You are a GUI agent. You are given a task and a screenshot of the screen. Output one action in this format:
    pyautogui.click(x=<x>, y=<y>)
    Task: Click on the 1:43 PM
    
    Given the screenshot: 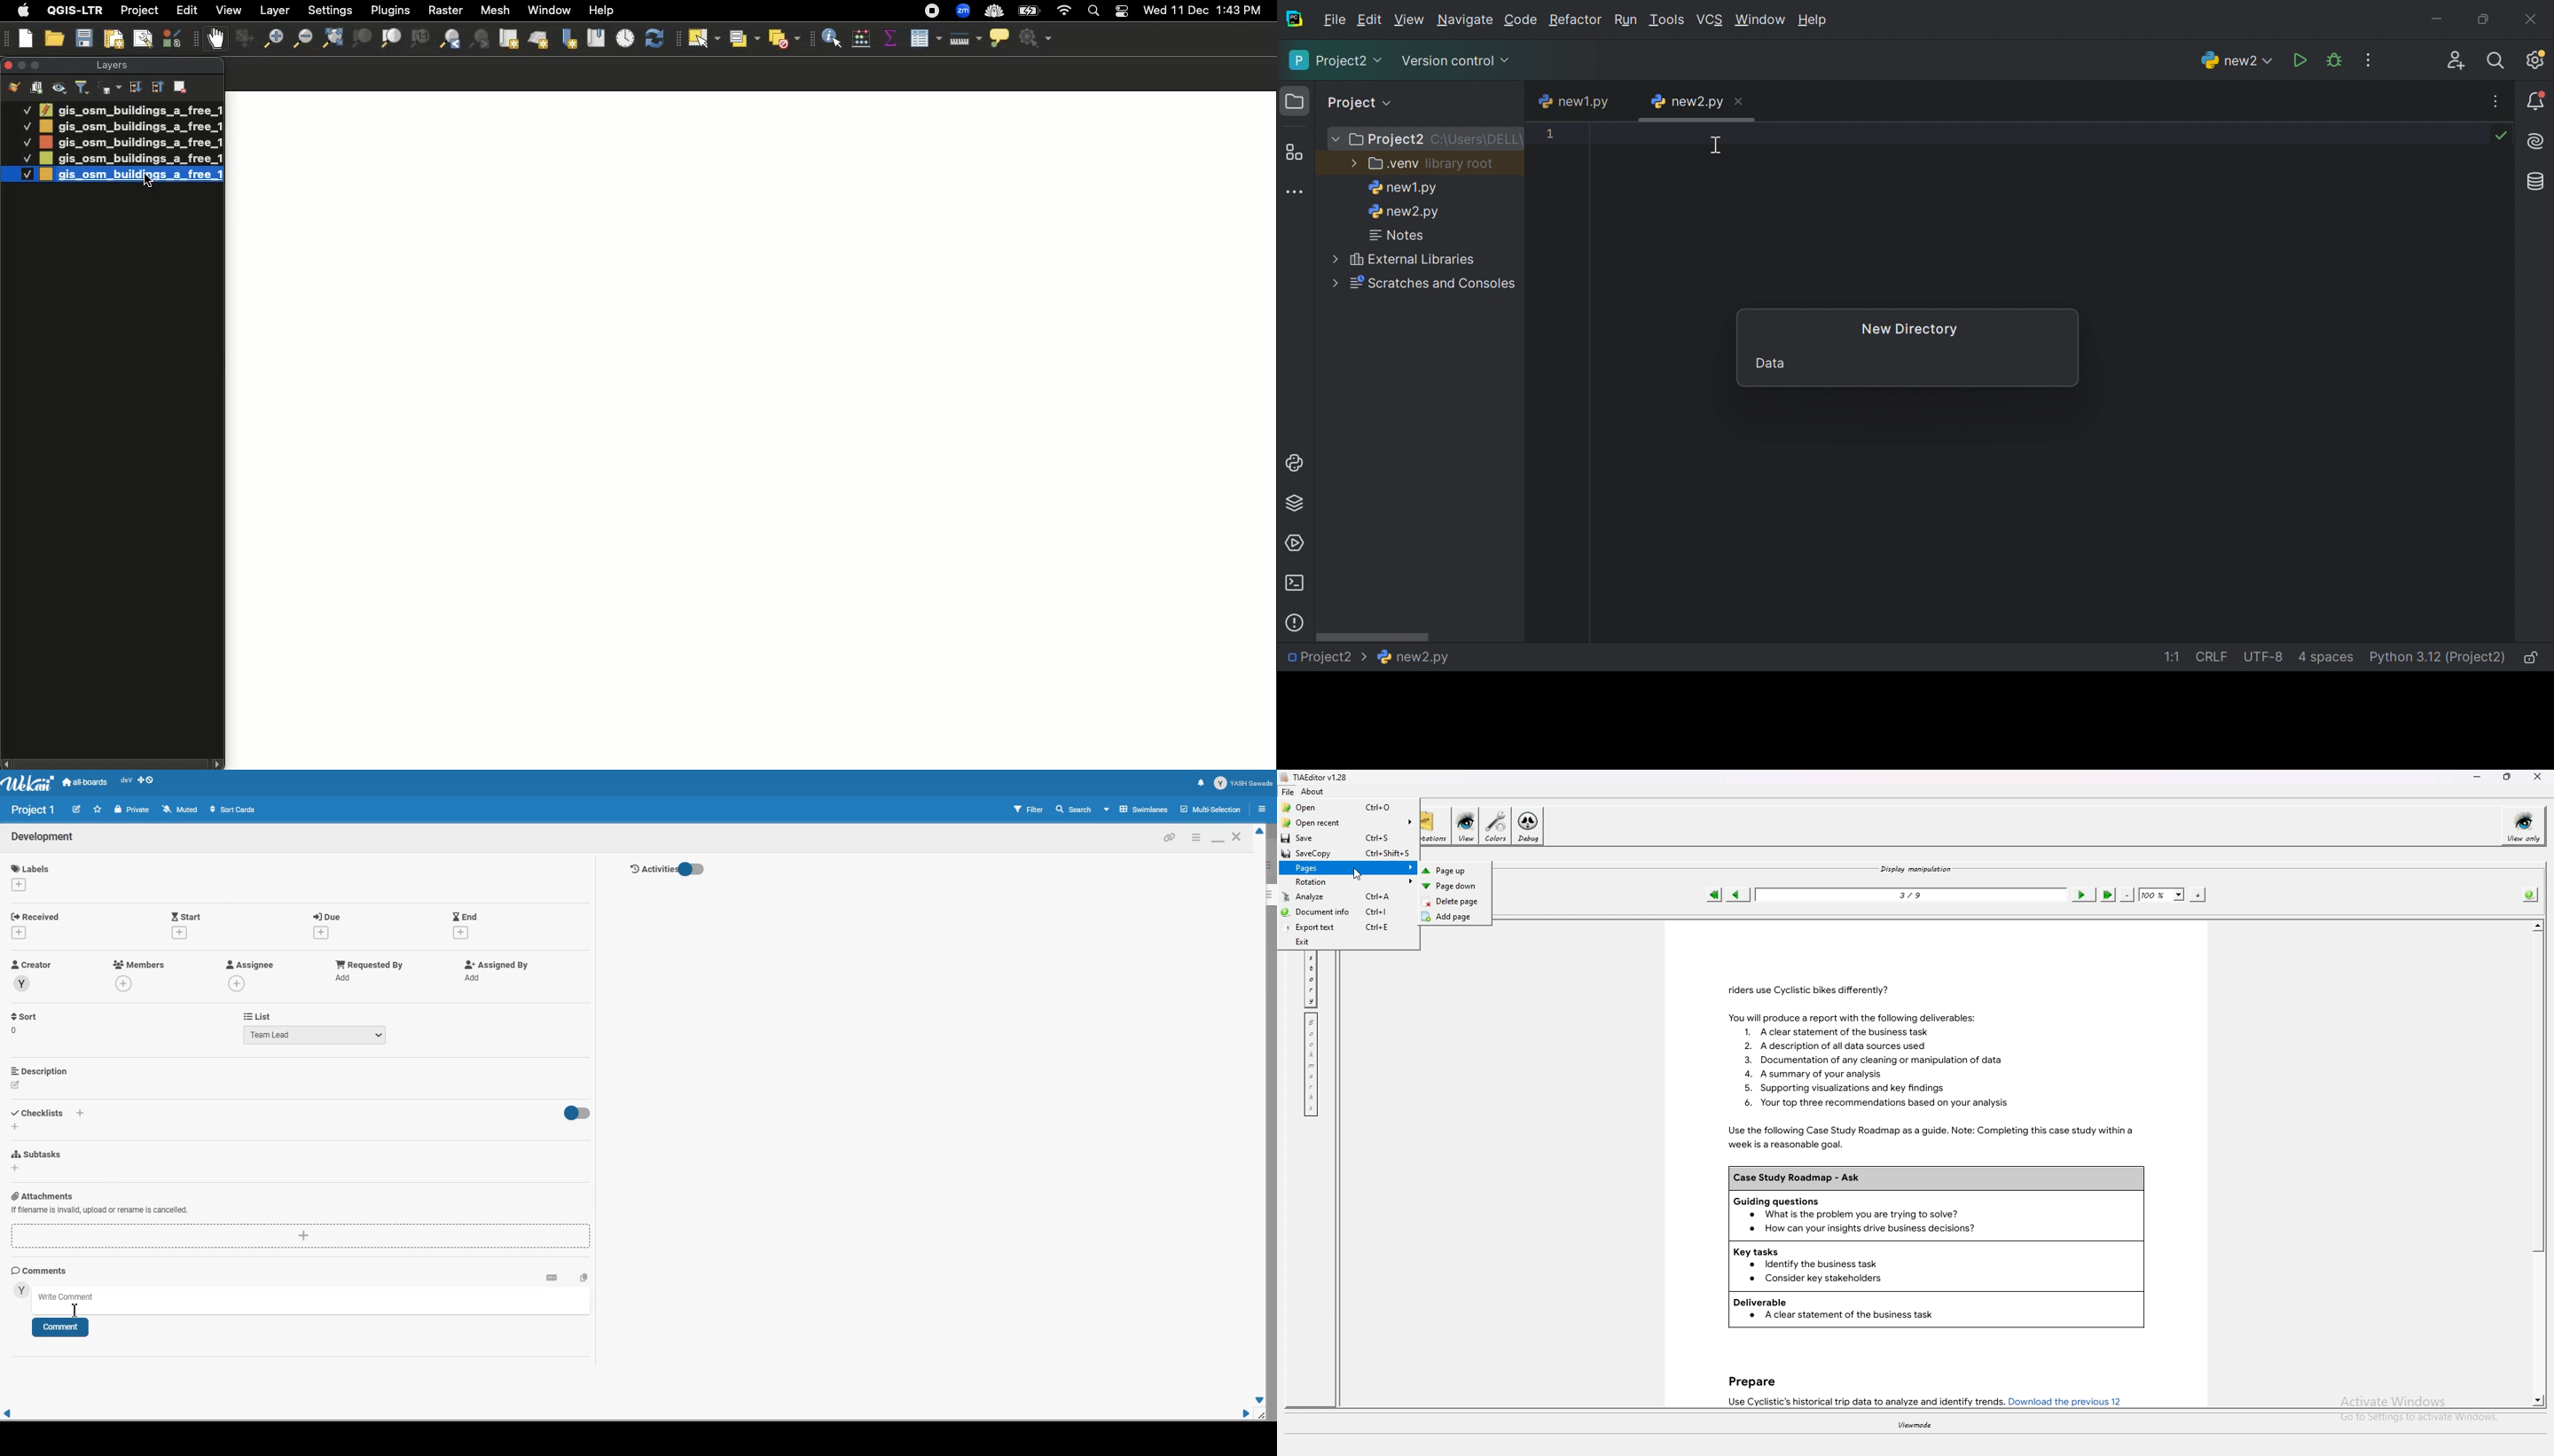 What is the action you would take?
    pyautogui.click(x=1242, y=10)
    